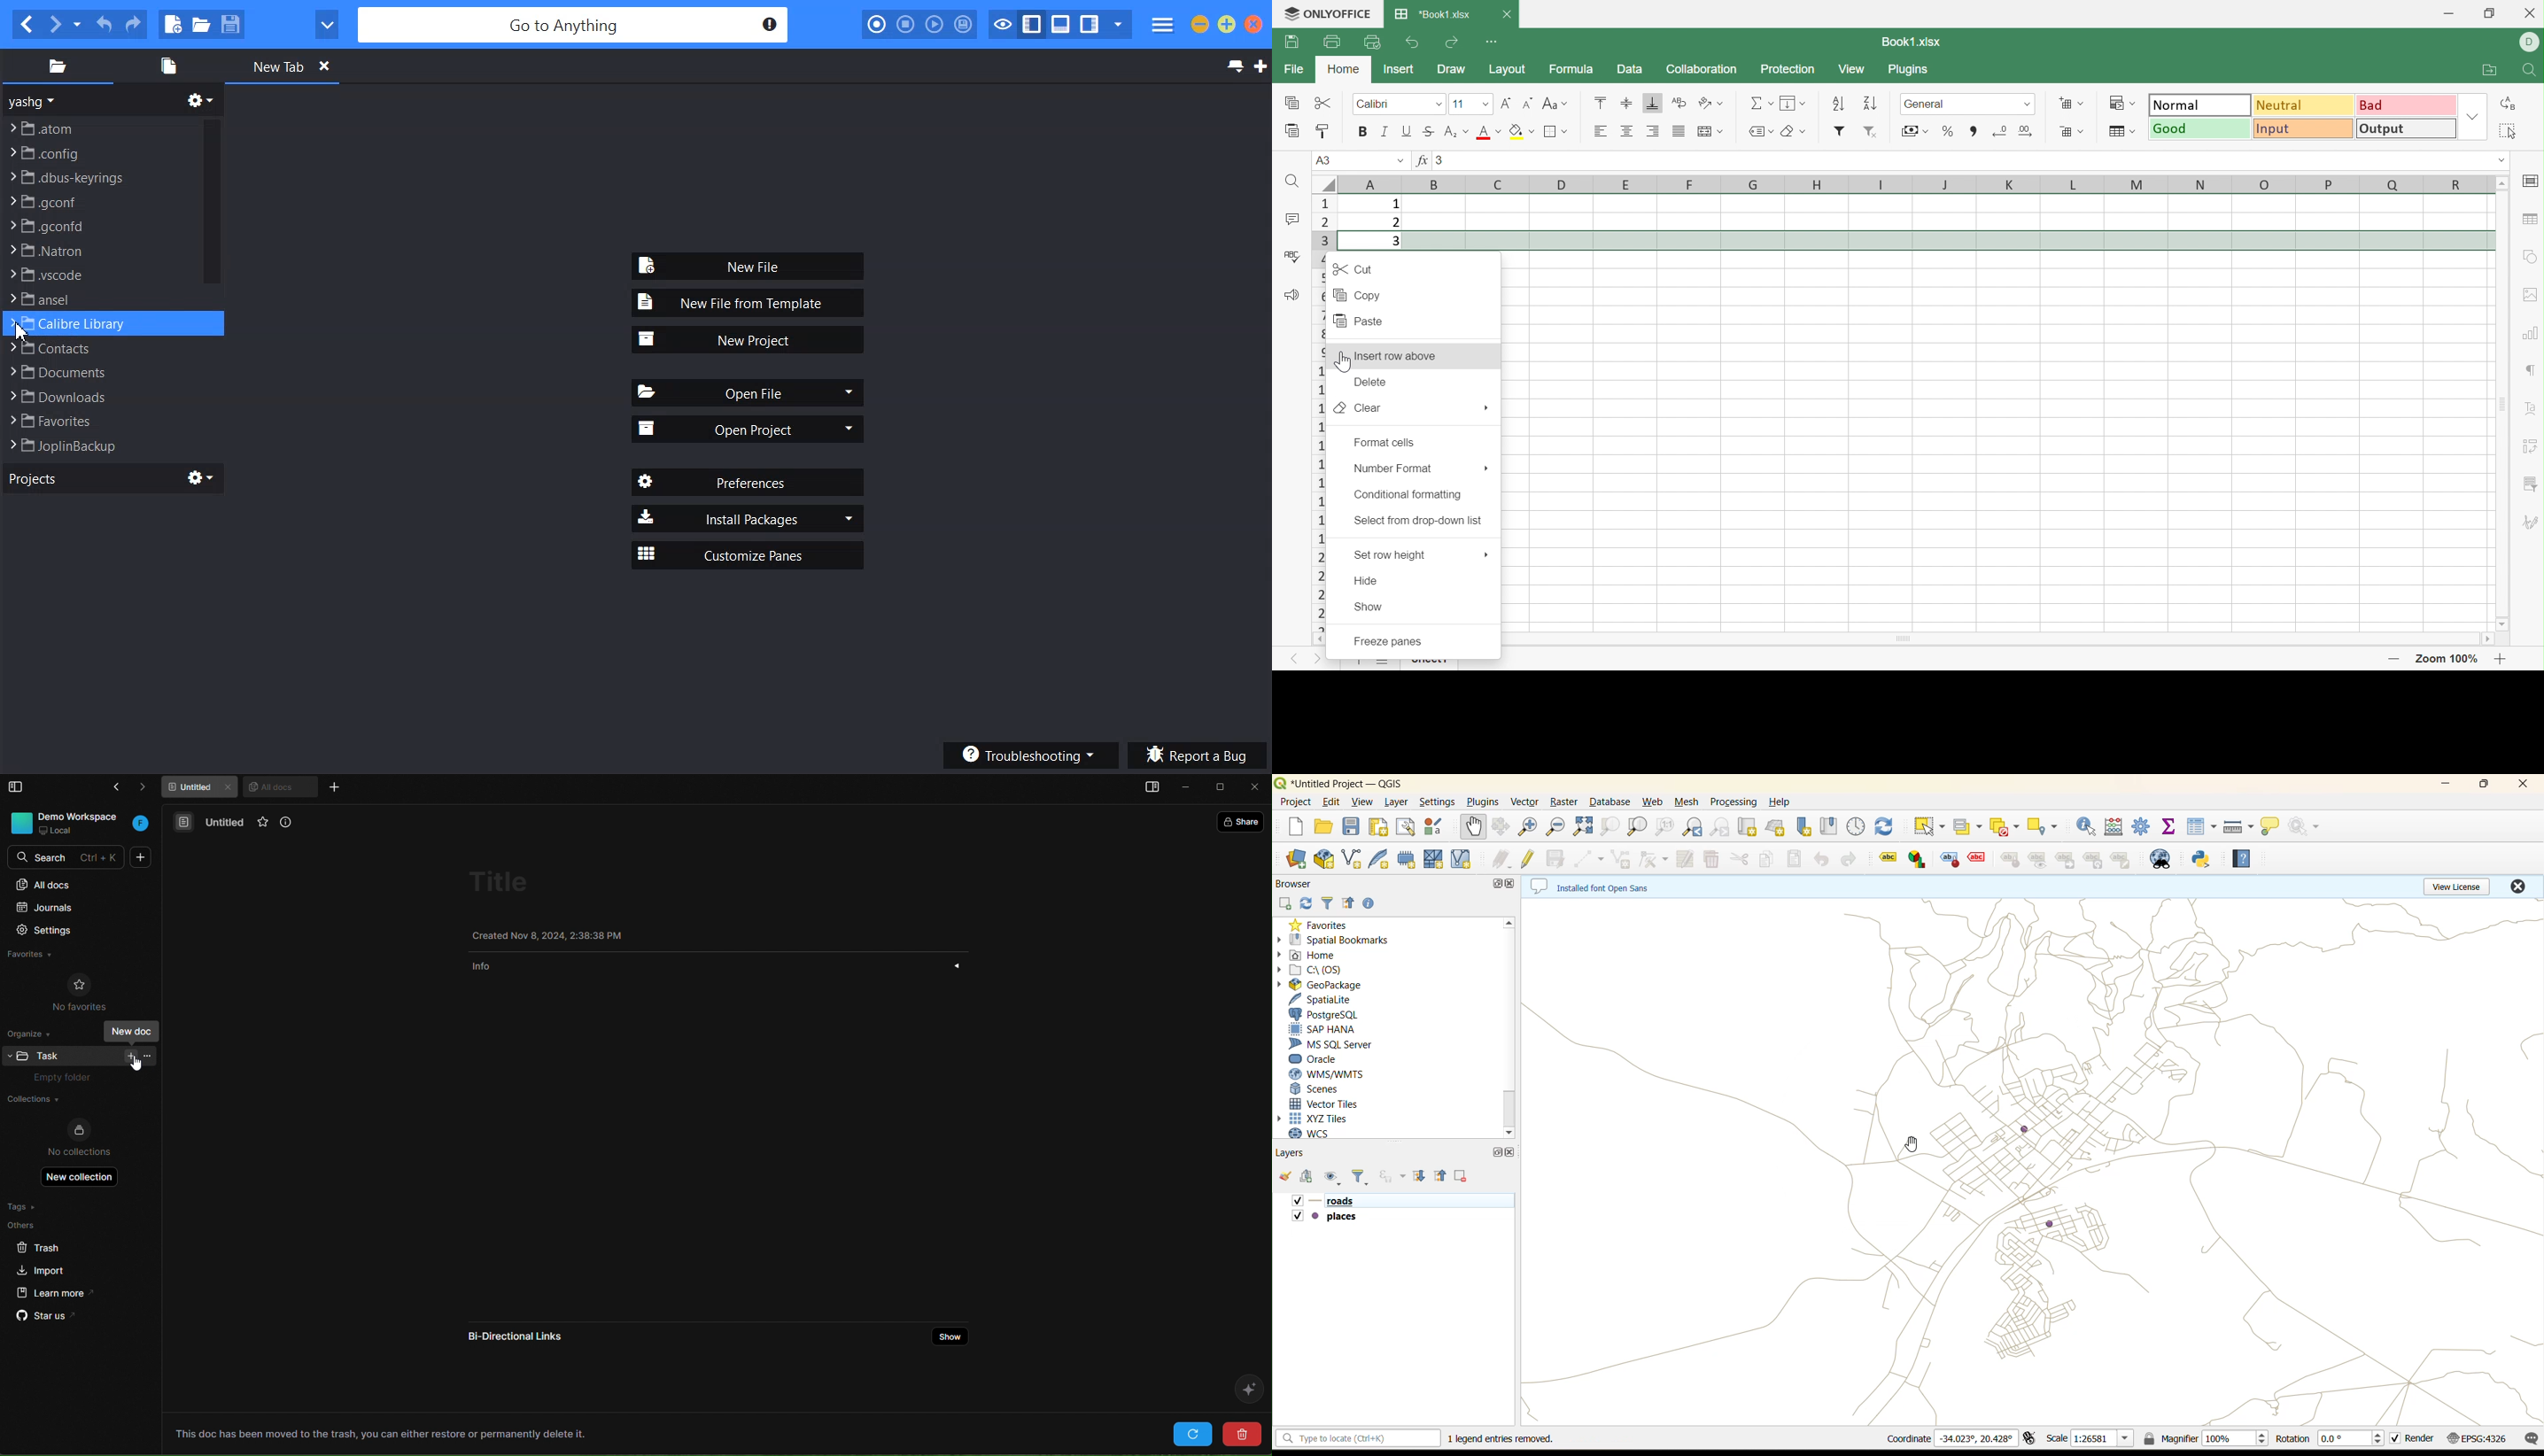 This screenshot has height=1456, width=2548. What do you see at coordinates (2198, 104) in the screenshot?
I see `Normal` at bounding box center [2198, 104].